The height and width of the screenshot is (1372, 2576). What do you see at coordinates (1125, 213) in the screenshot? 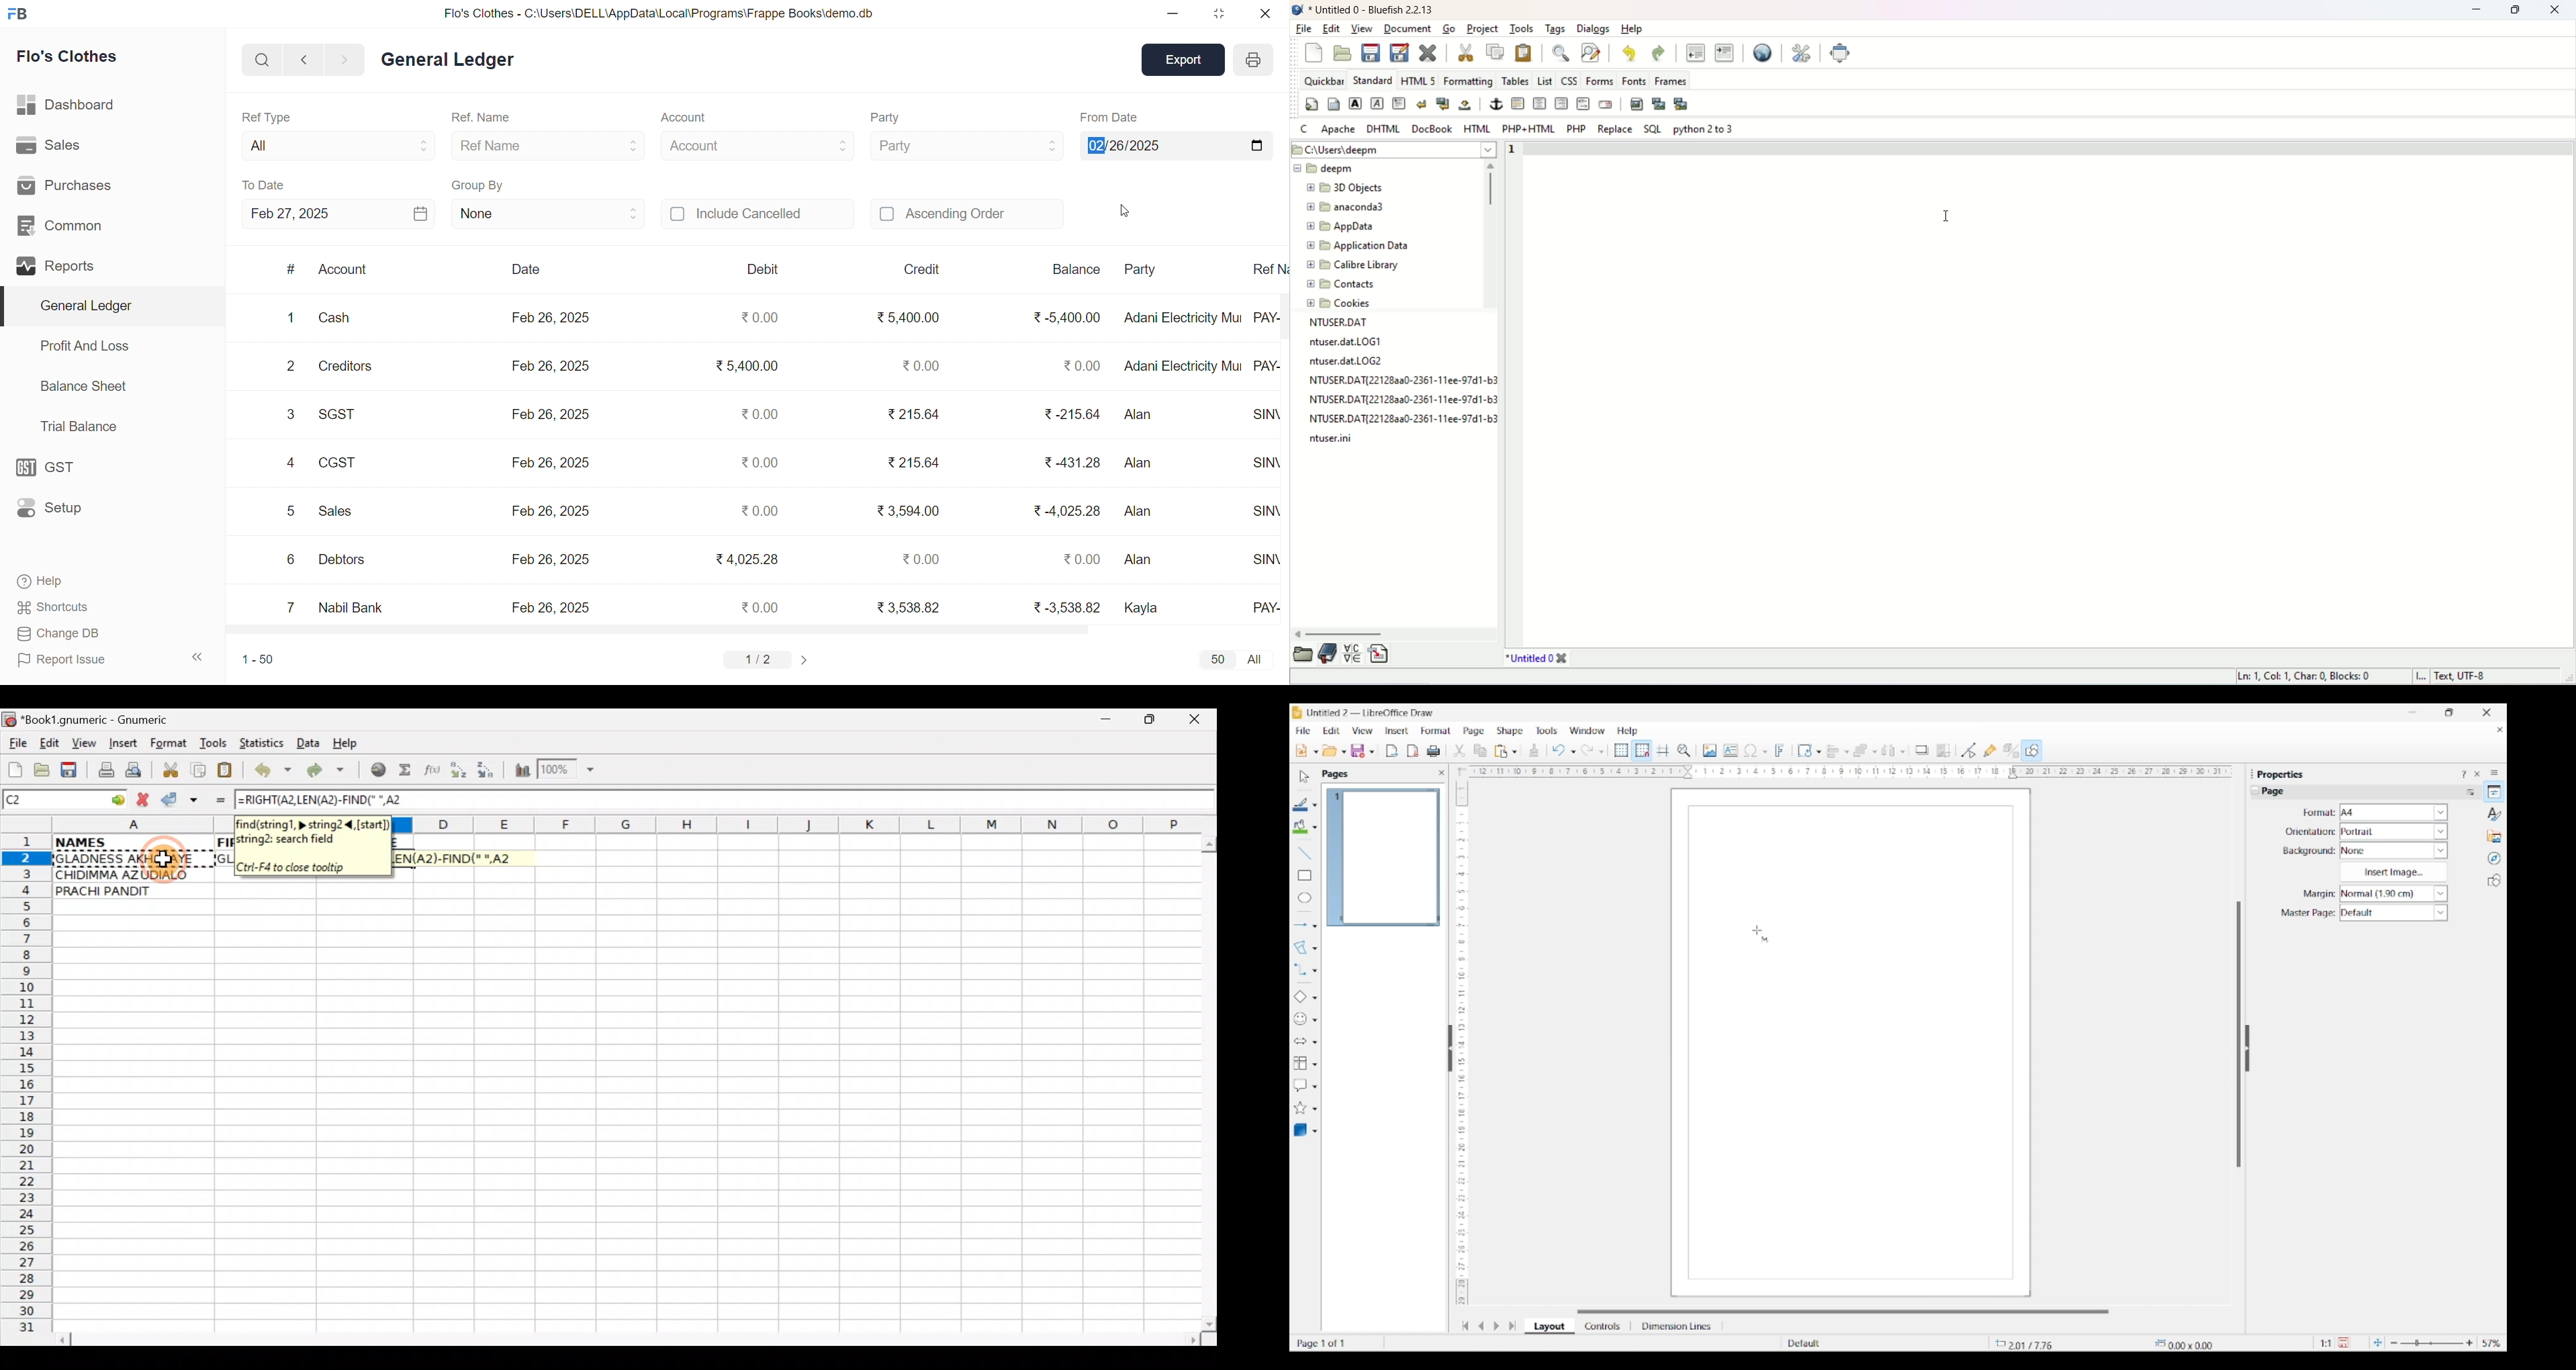
I see `CURSOR` at bounding box center [1125, 213].